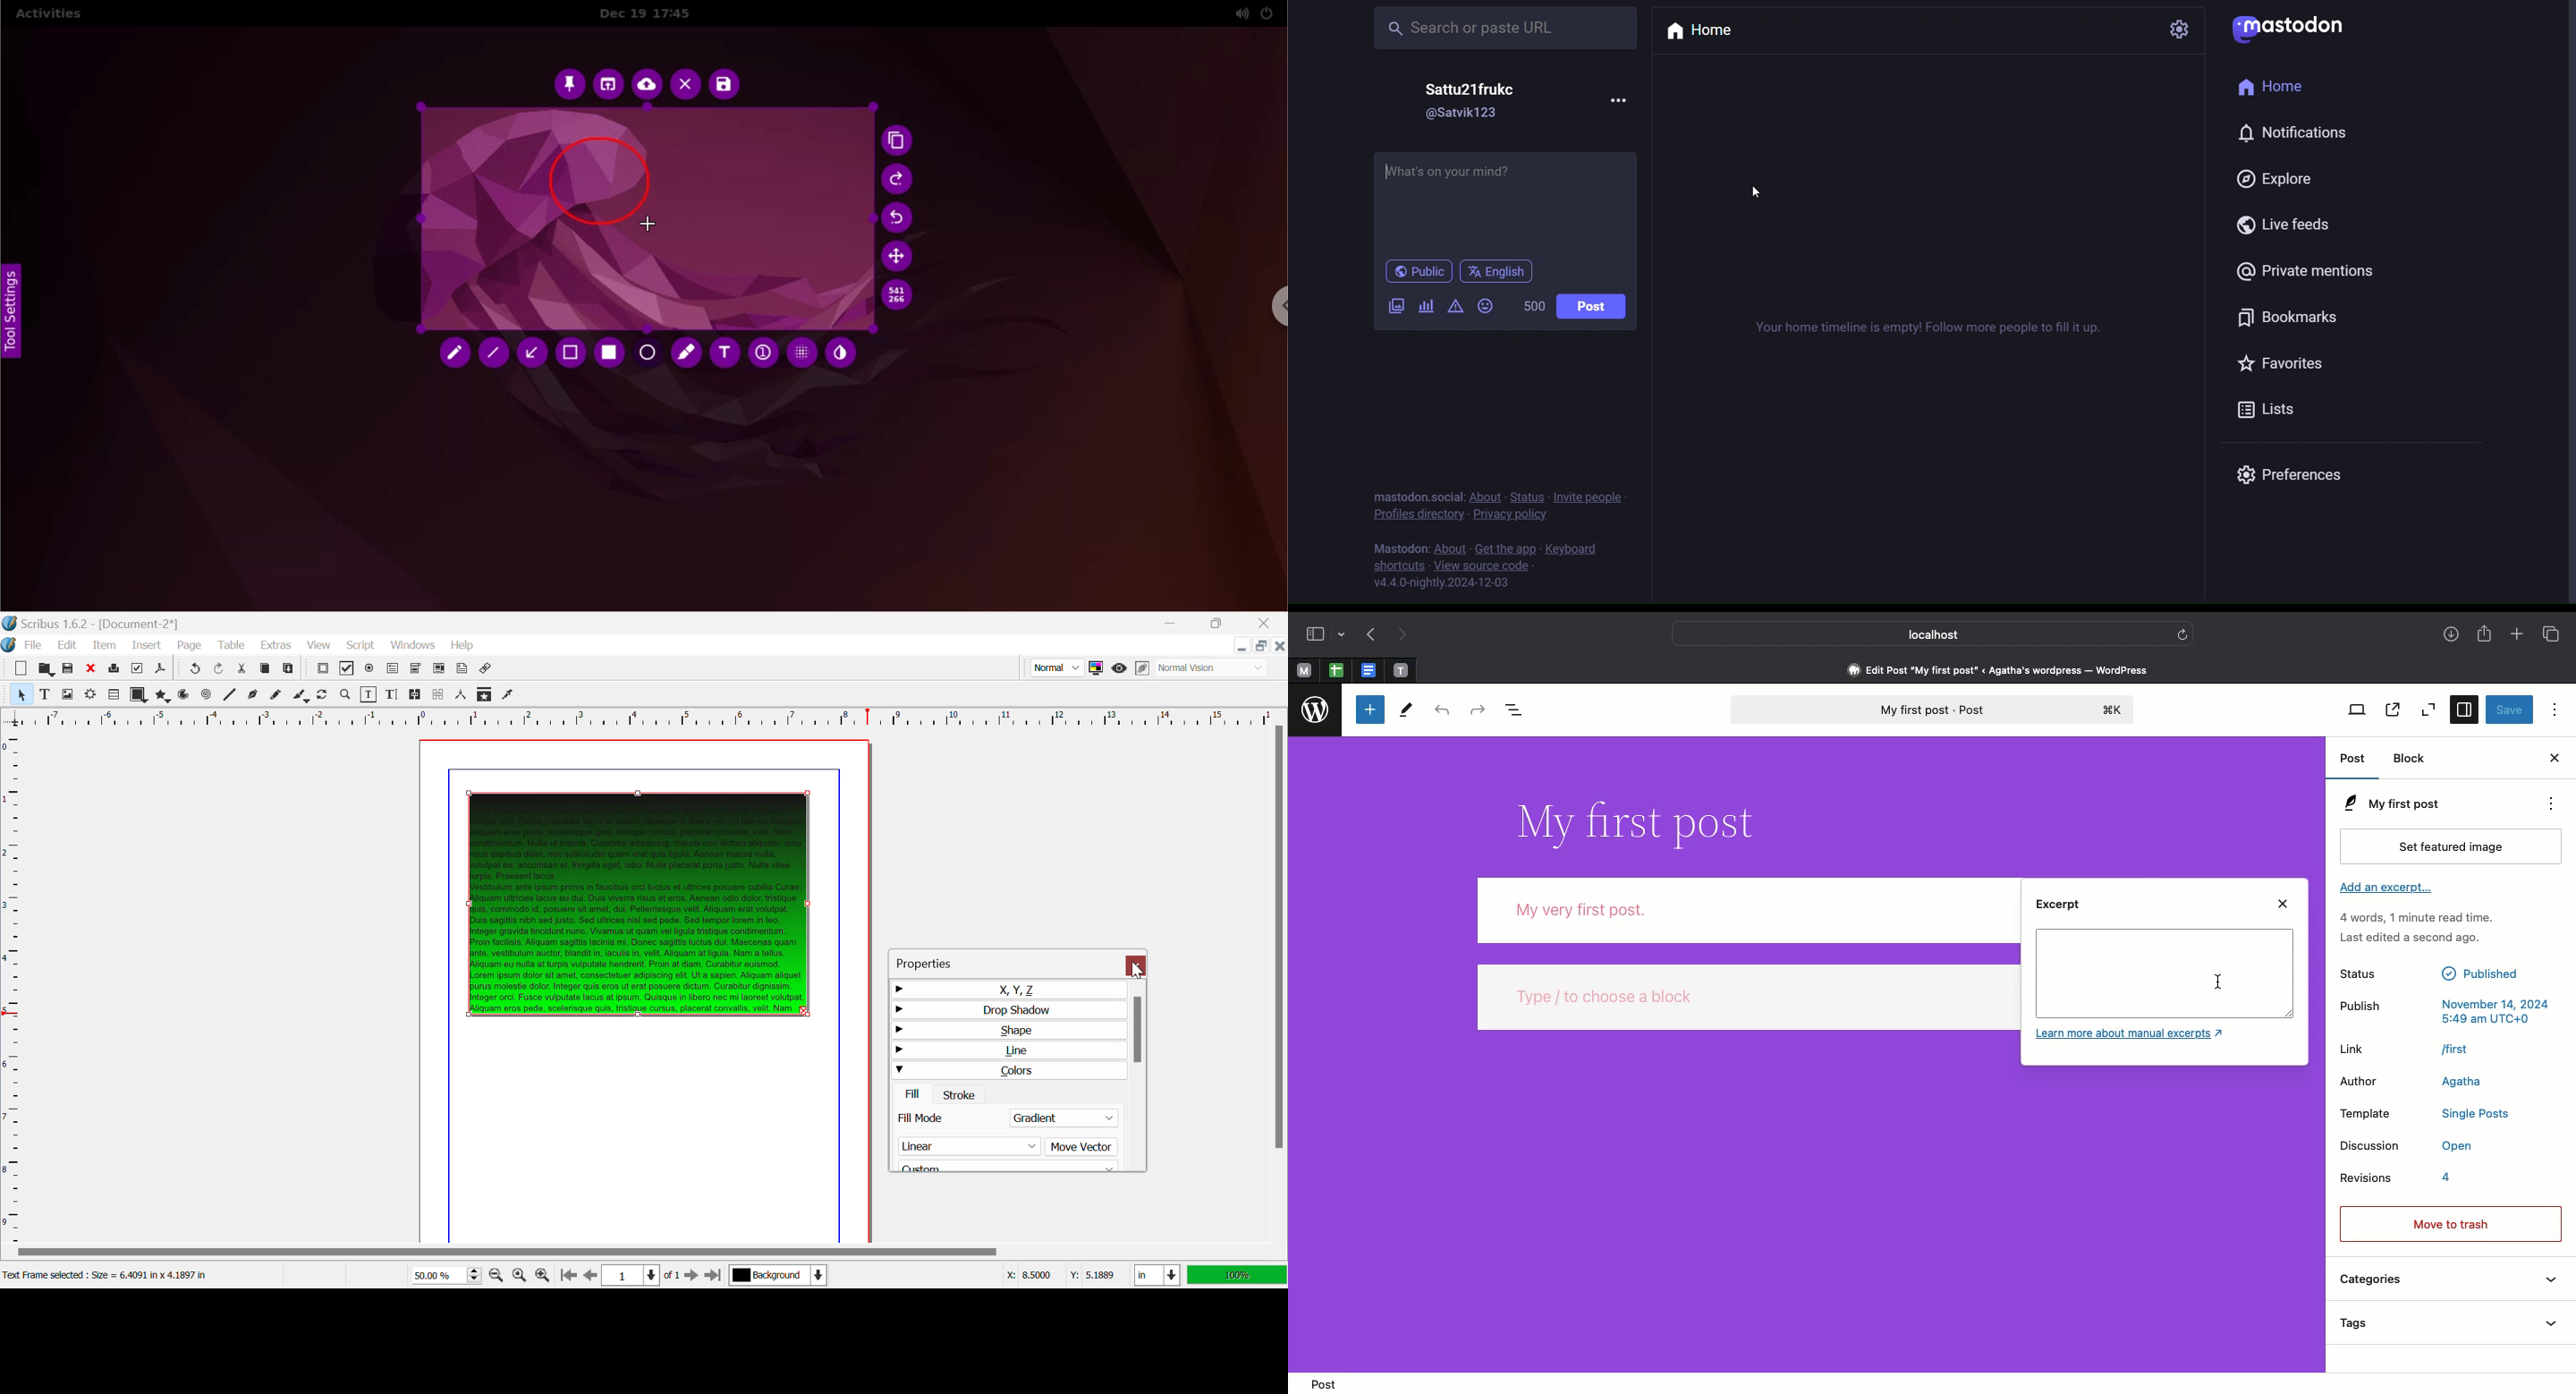  Describe the element at coordinates (519, 1275) in the screenshot. I see `Zoom to 100%` at that location.